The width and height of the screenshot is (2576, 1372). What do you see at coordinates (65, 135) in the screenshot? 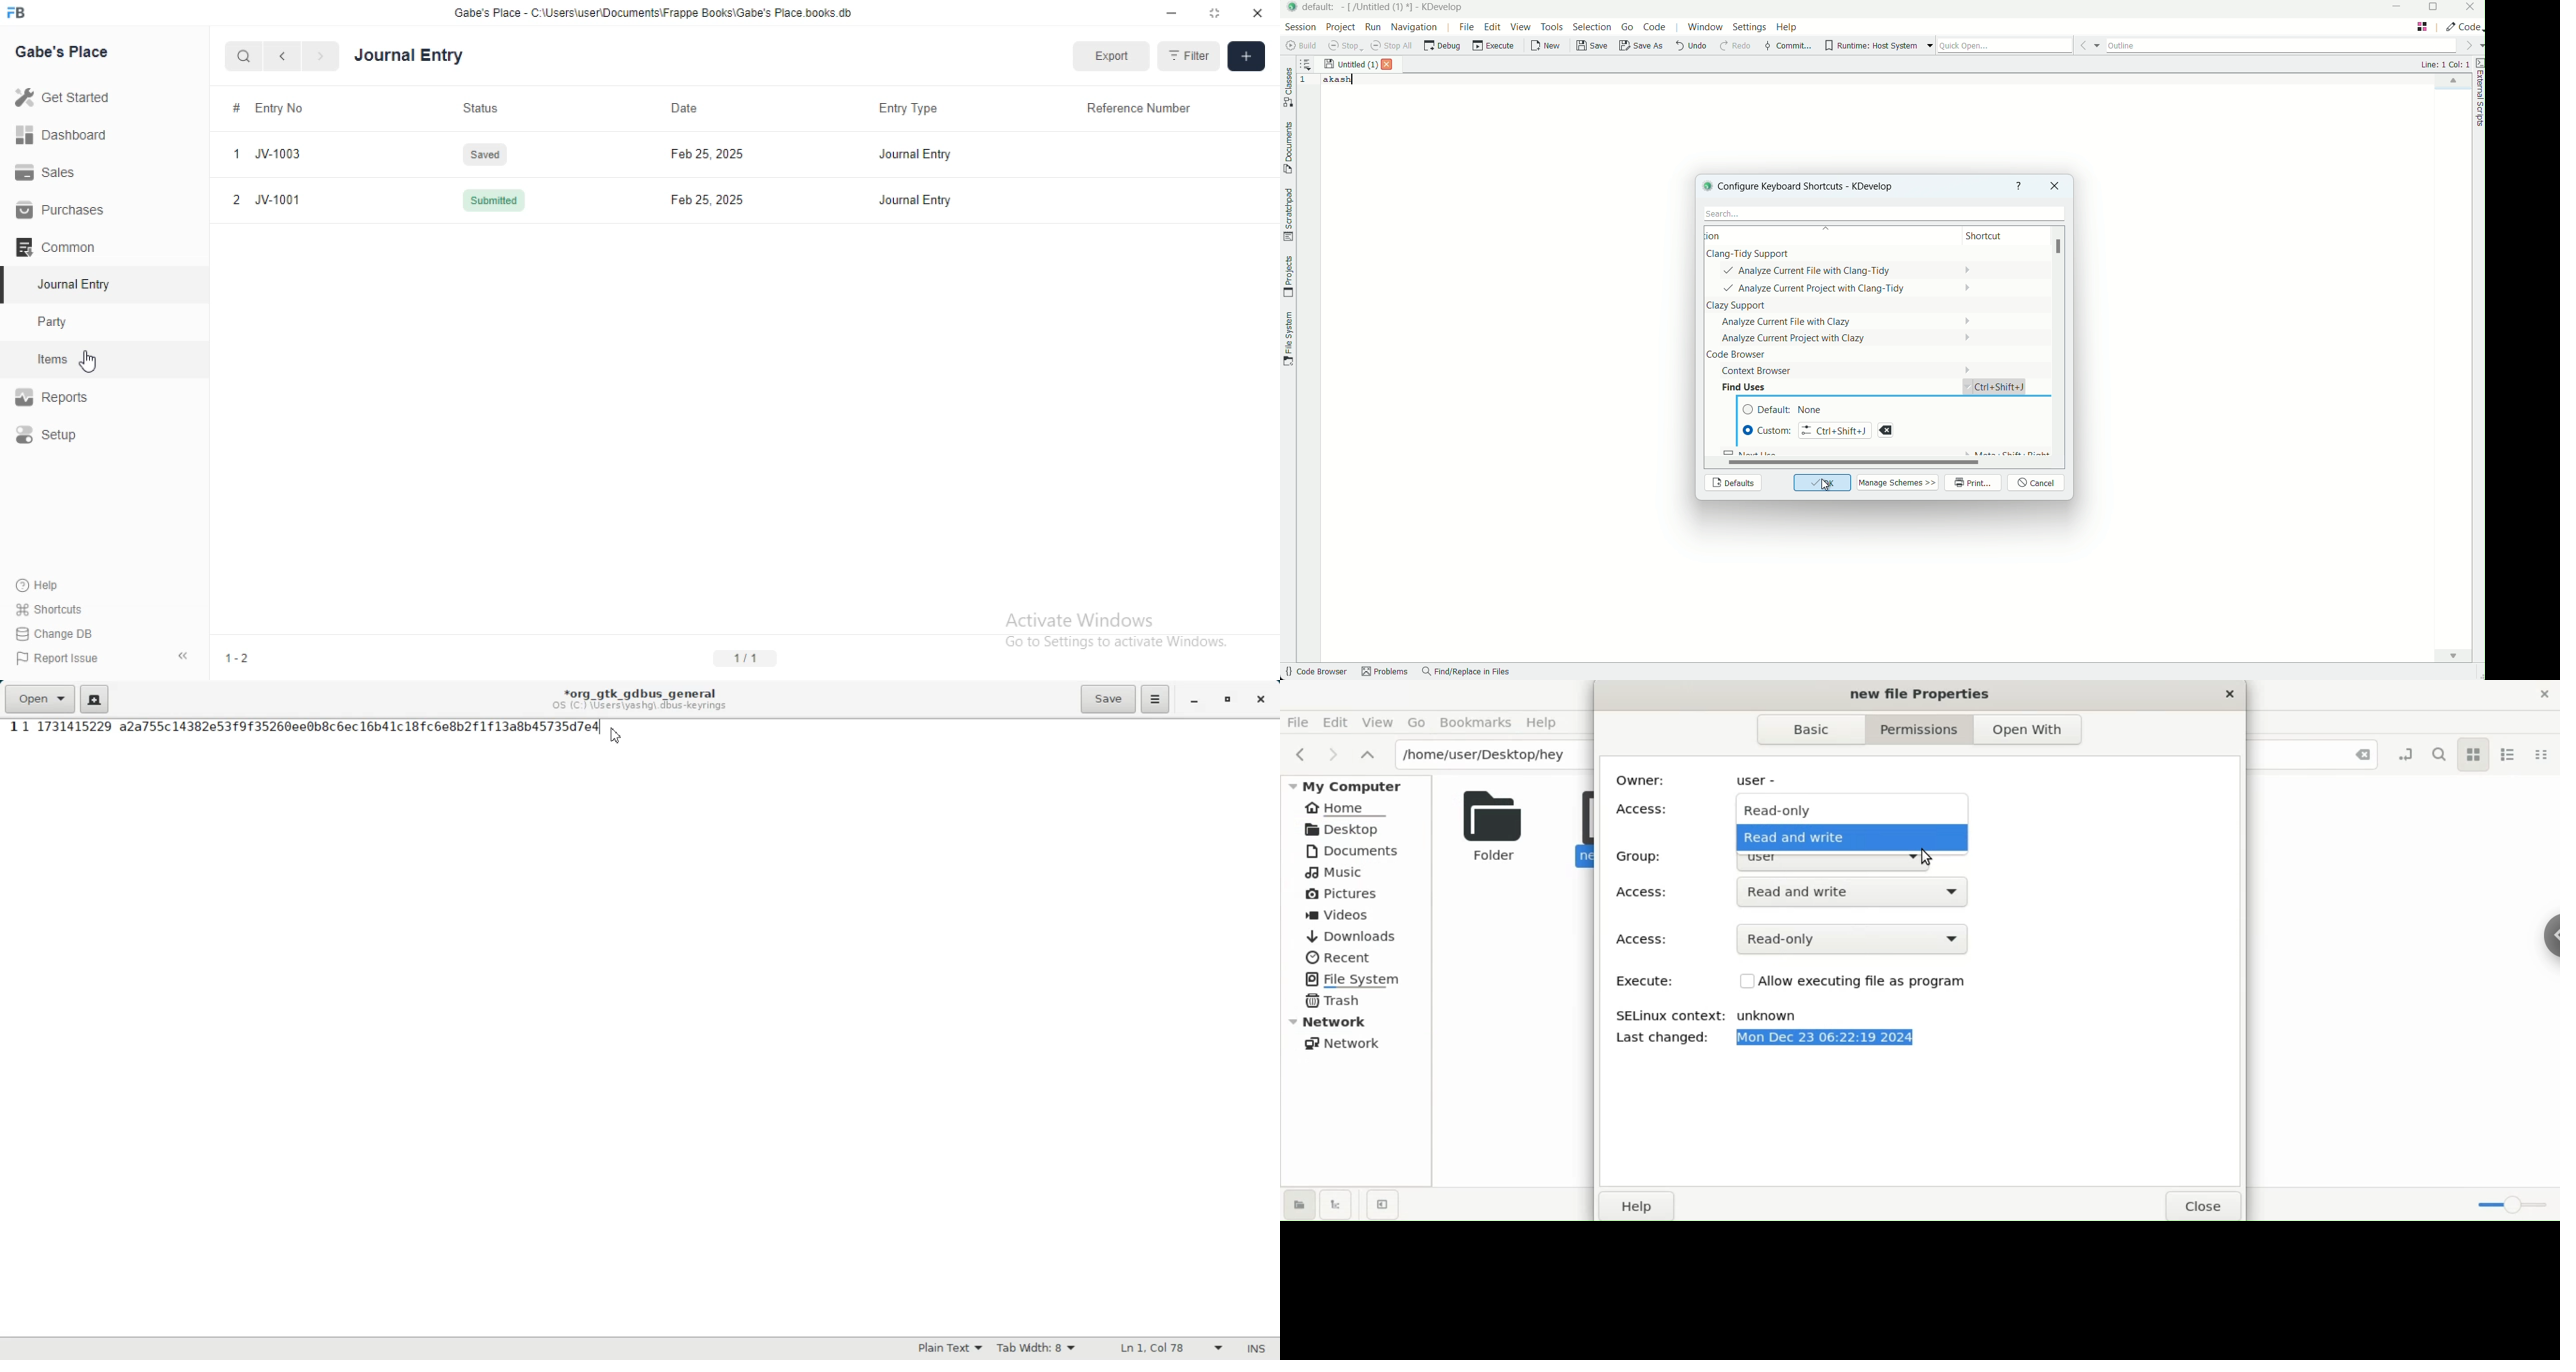
I see `Dashboard` at bounding box center [65, 135].